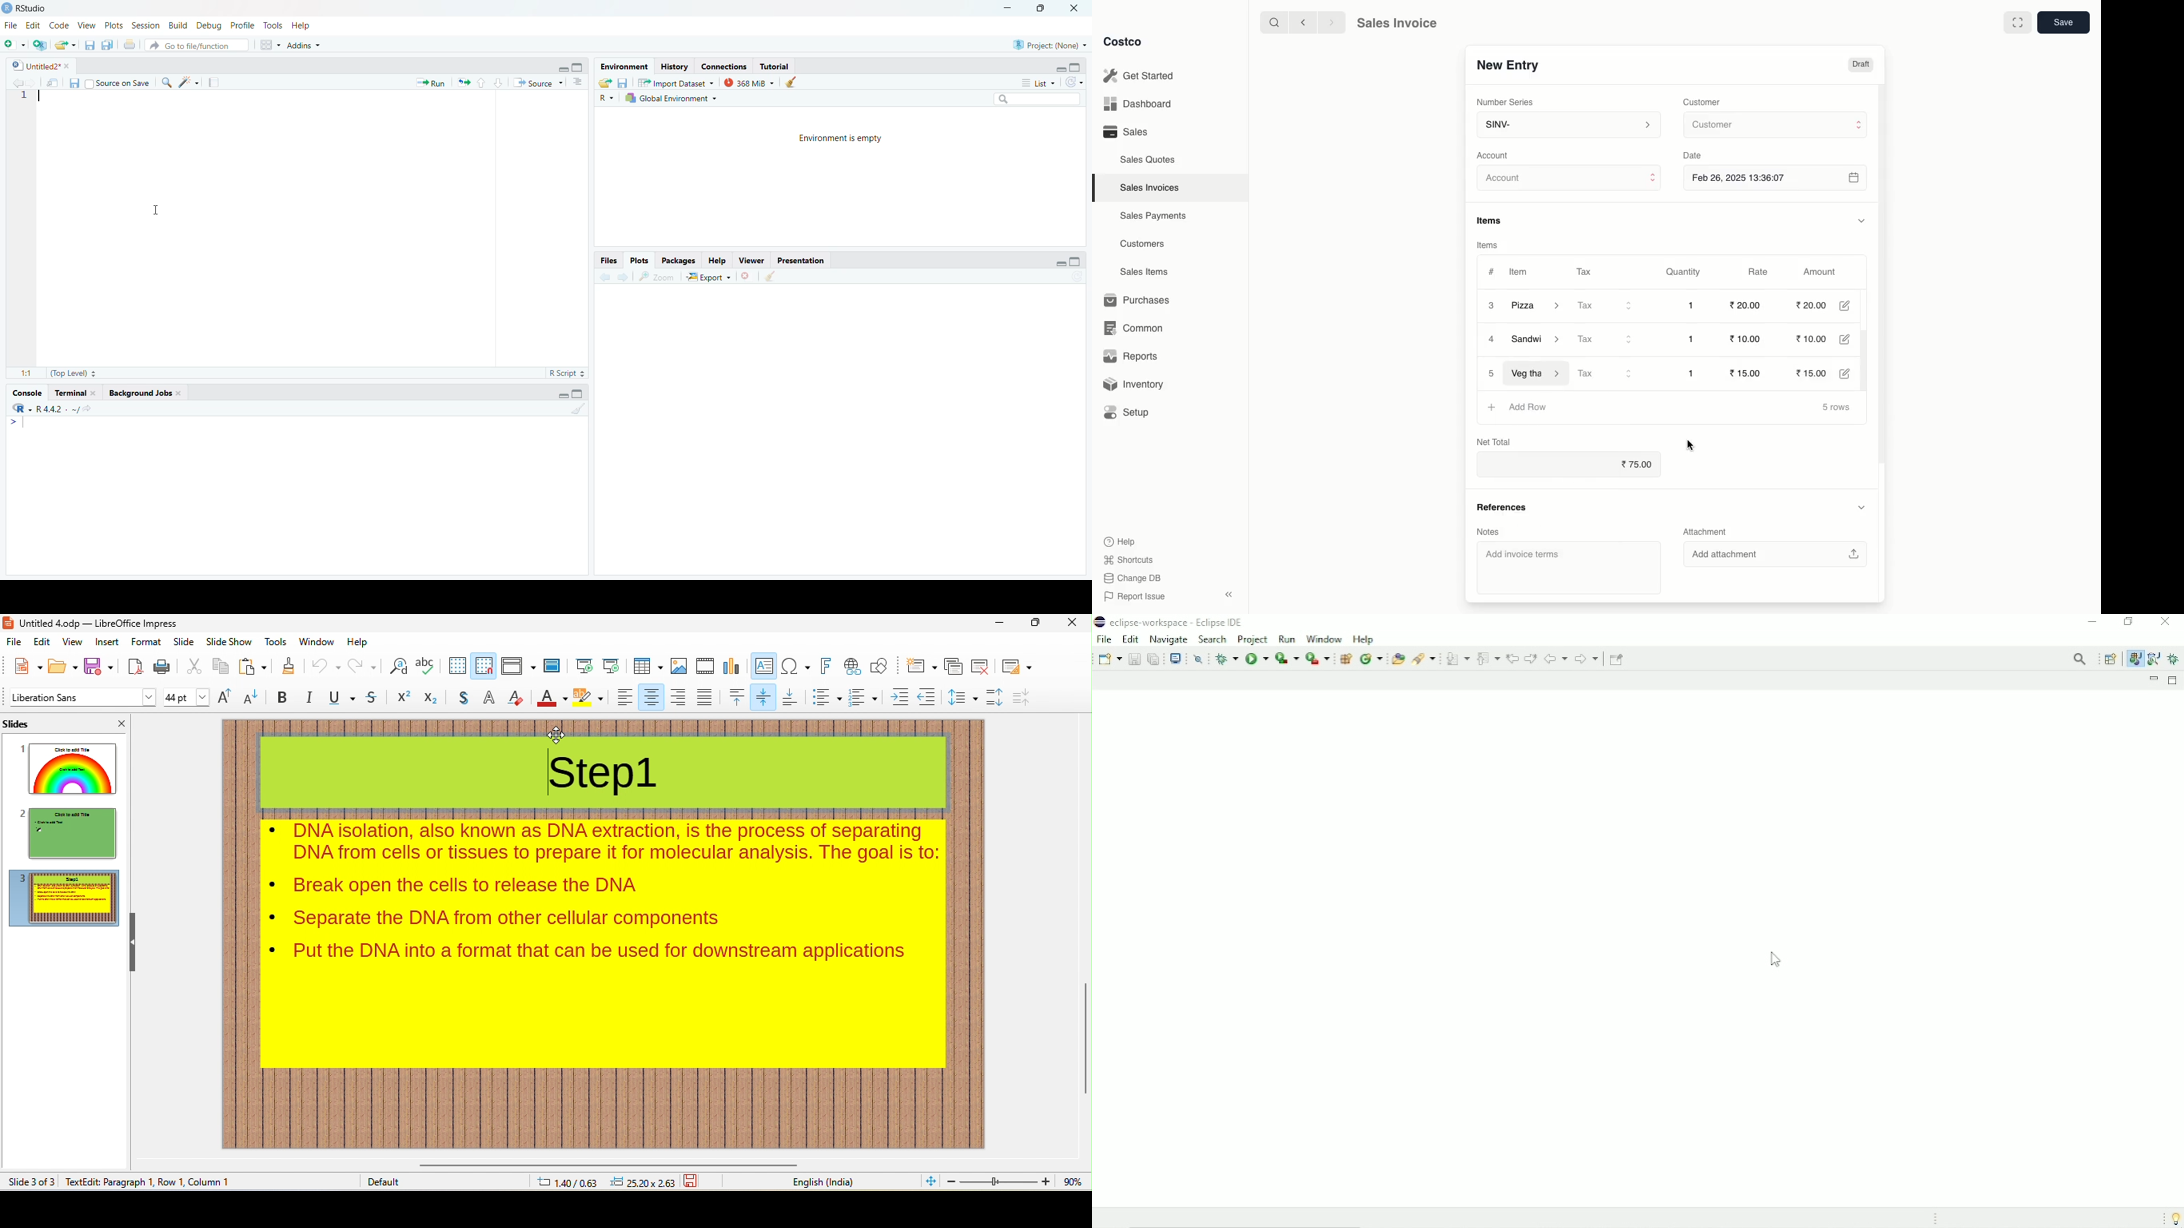 The height and width of the screenshot is (1232, 2184). I want to click on “* Source ~, so click(541, 83).